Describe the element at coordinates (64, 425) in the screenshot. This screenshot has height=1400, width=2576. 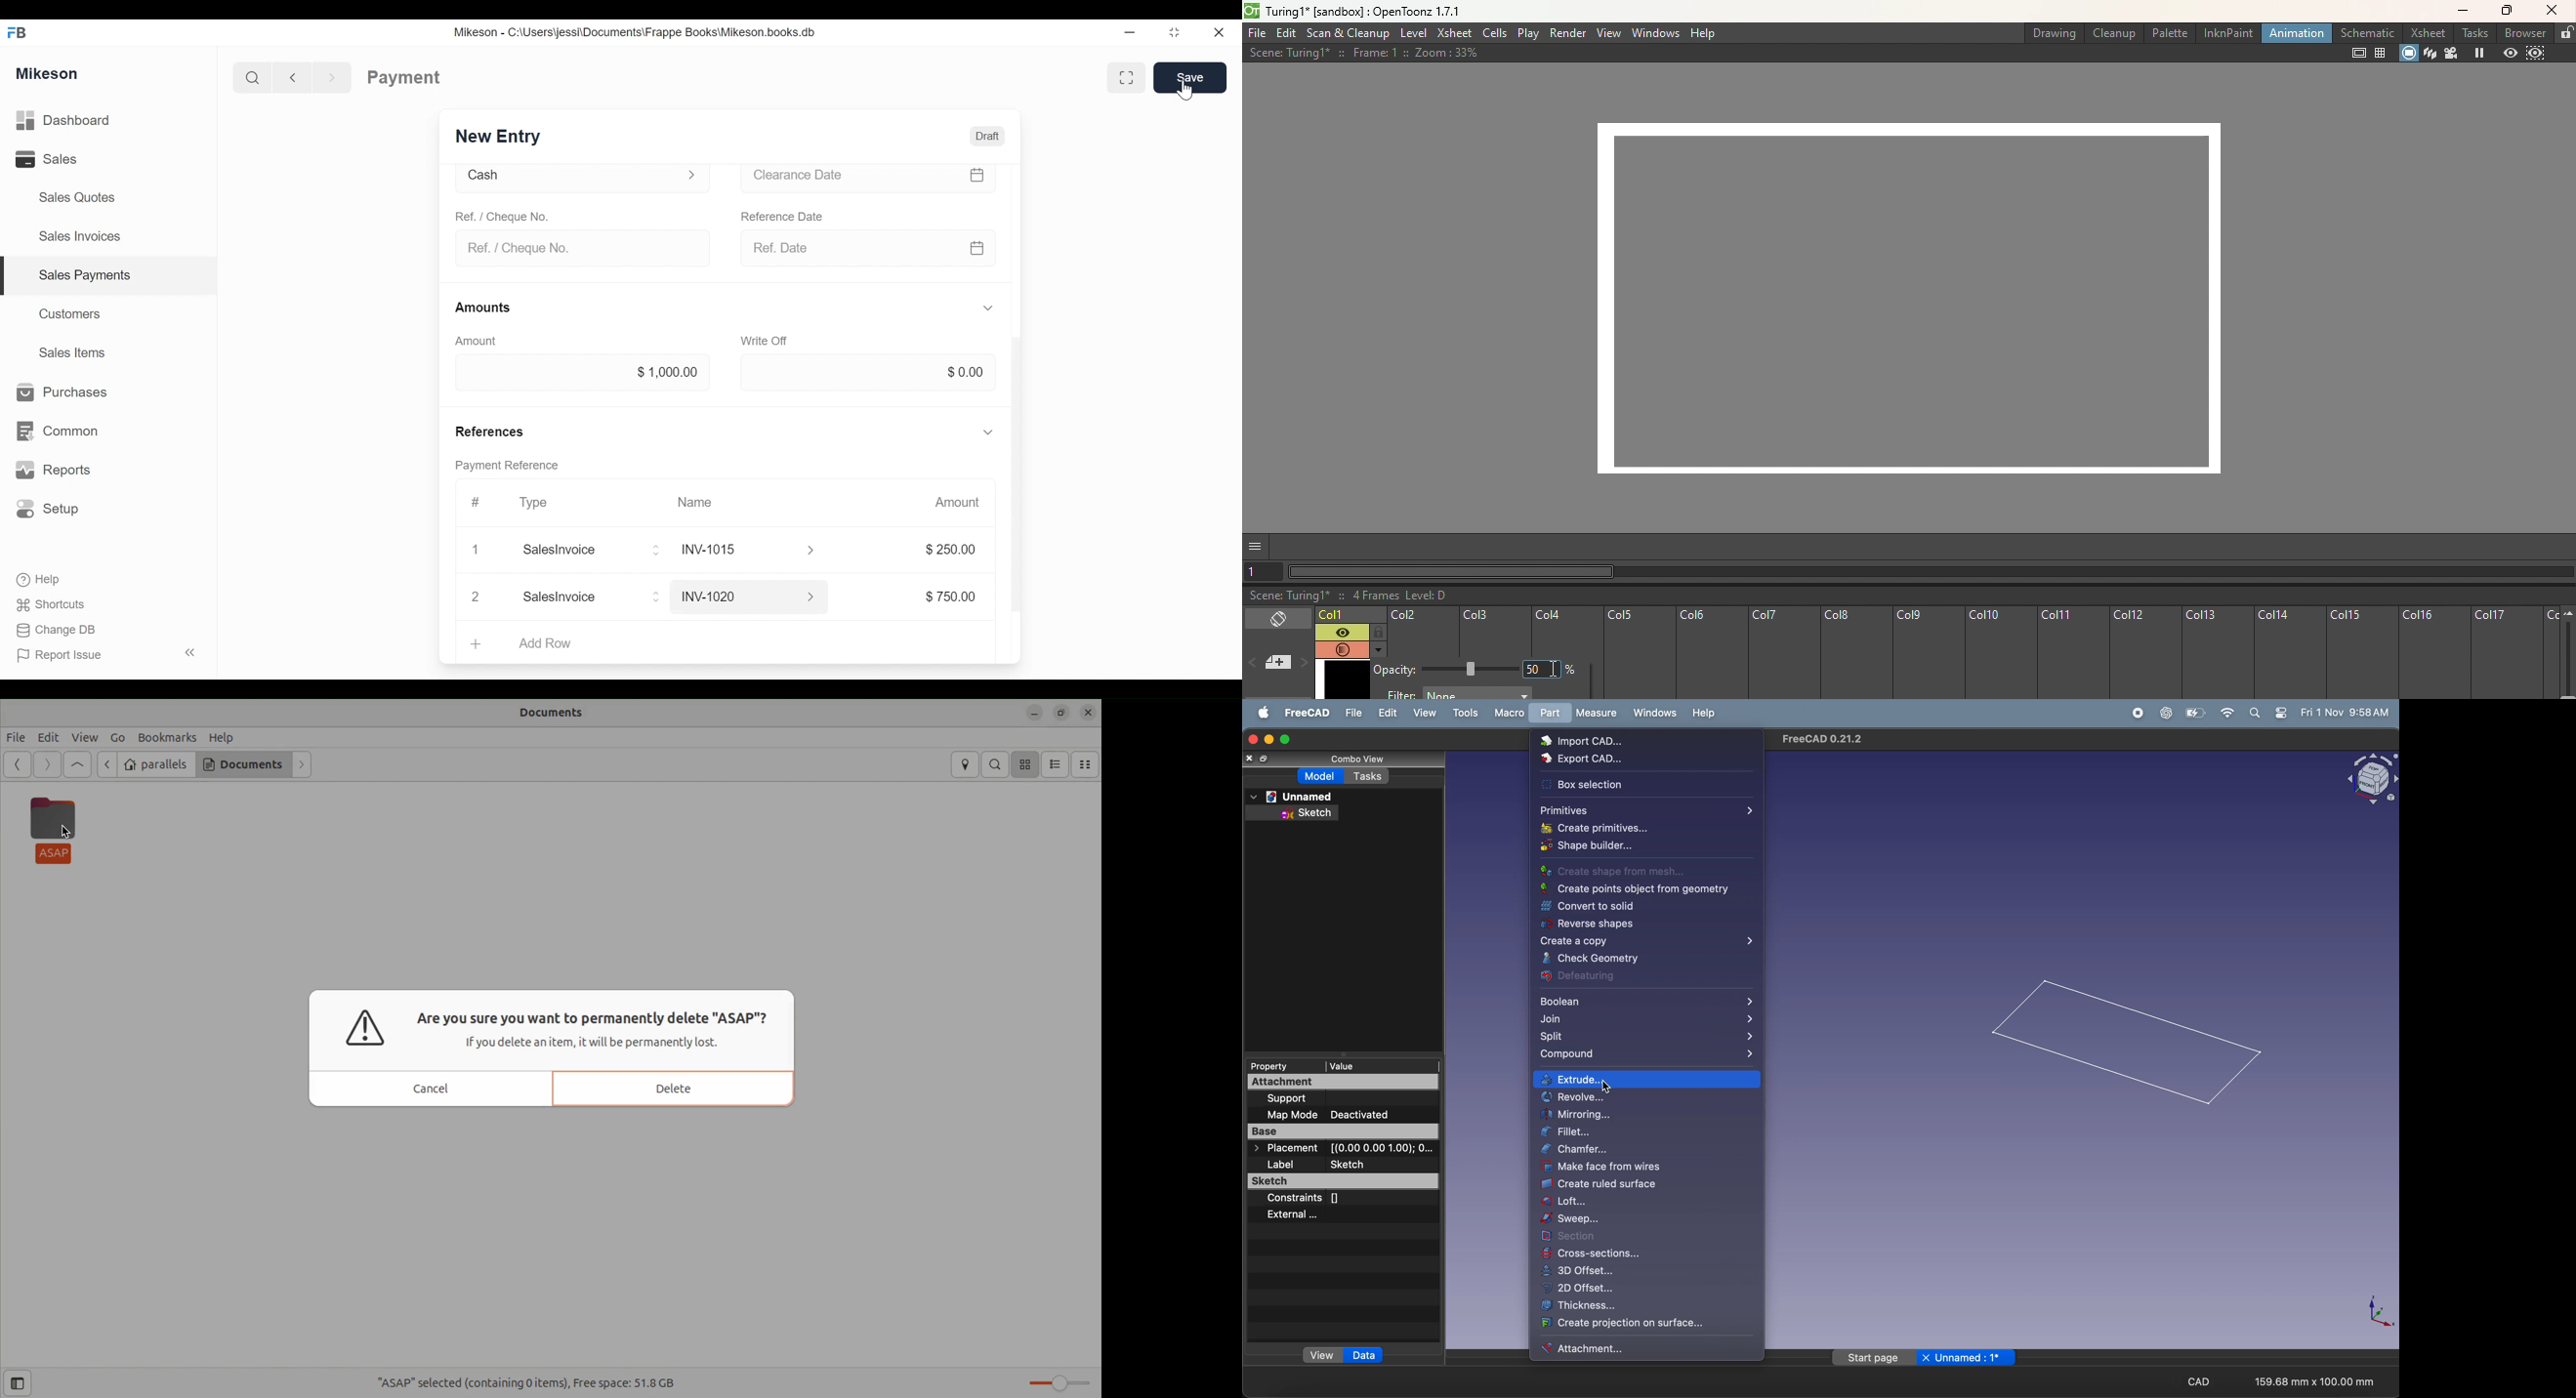
I see `Common` at that location.